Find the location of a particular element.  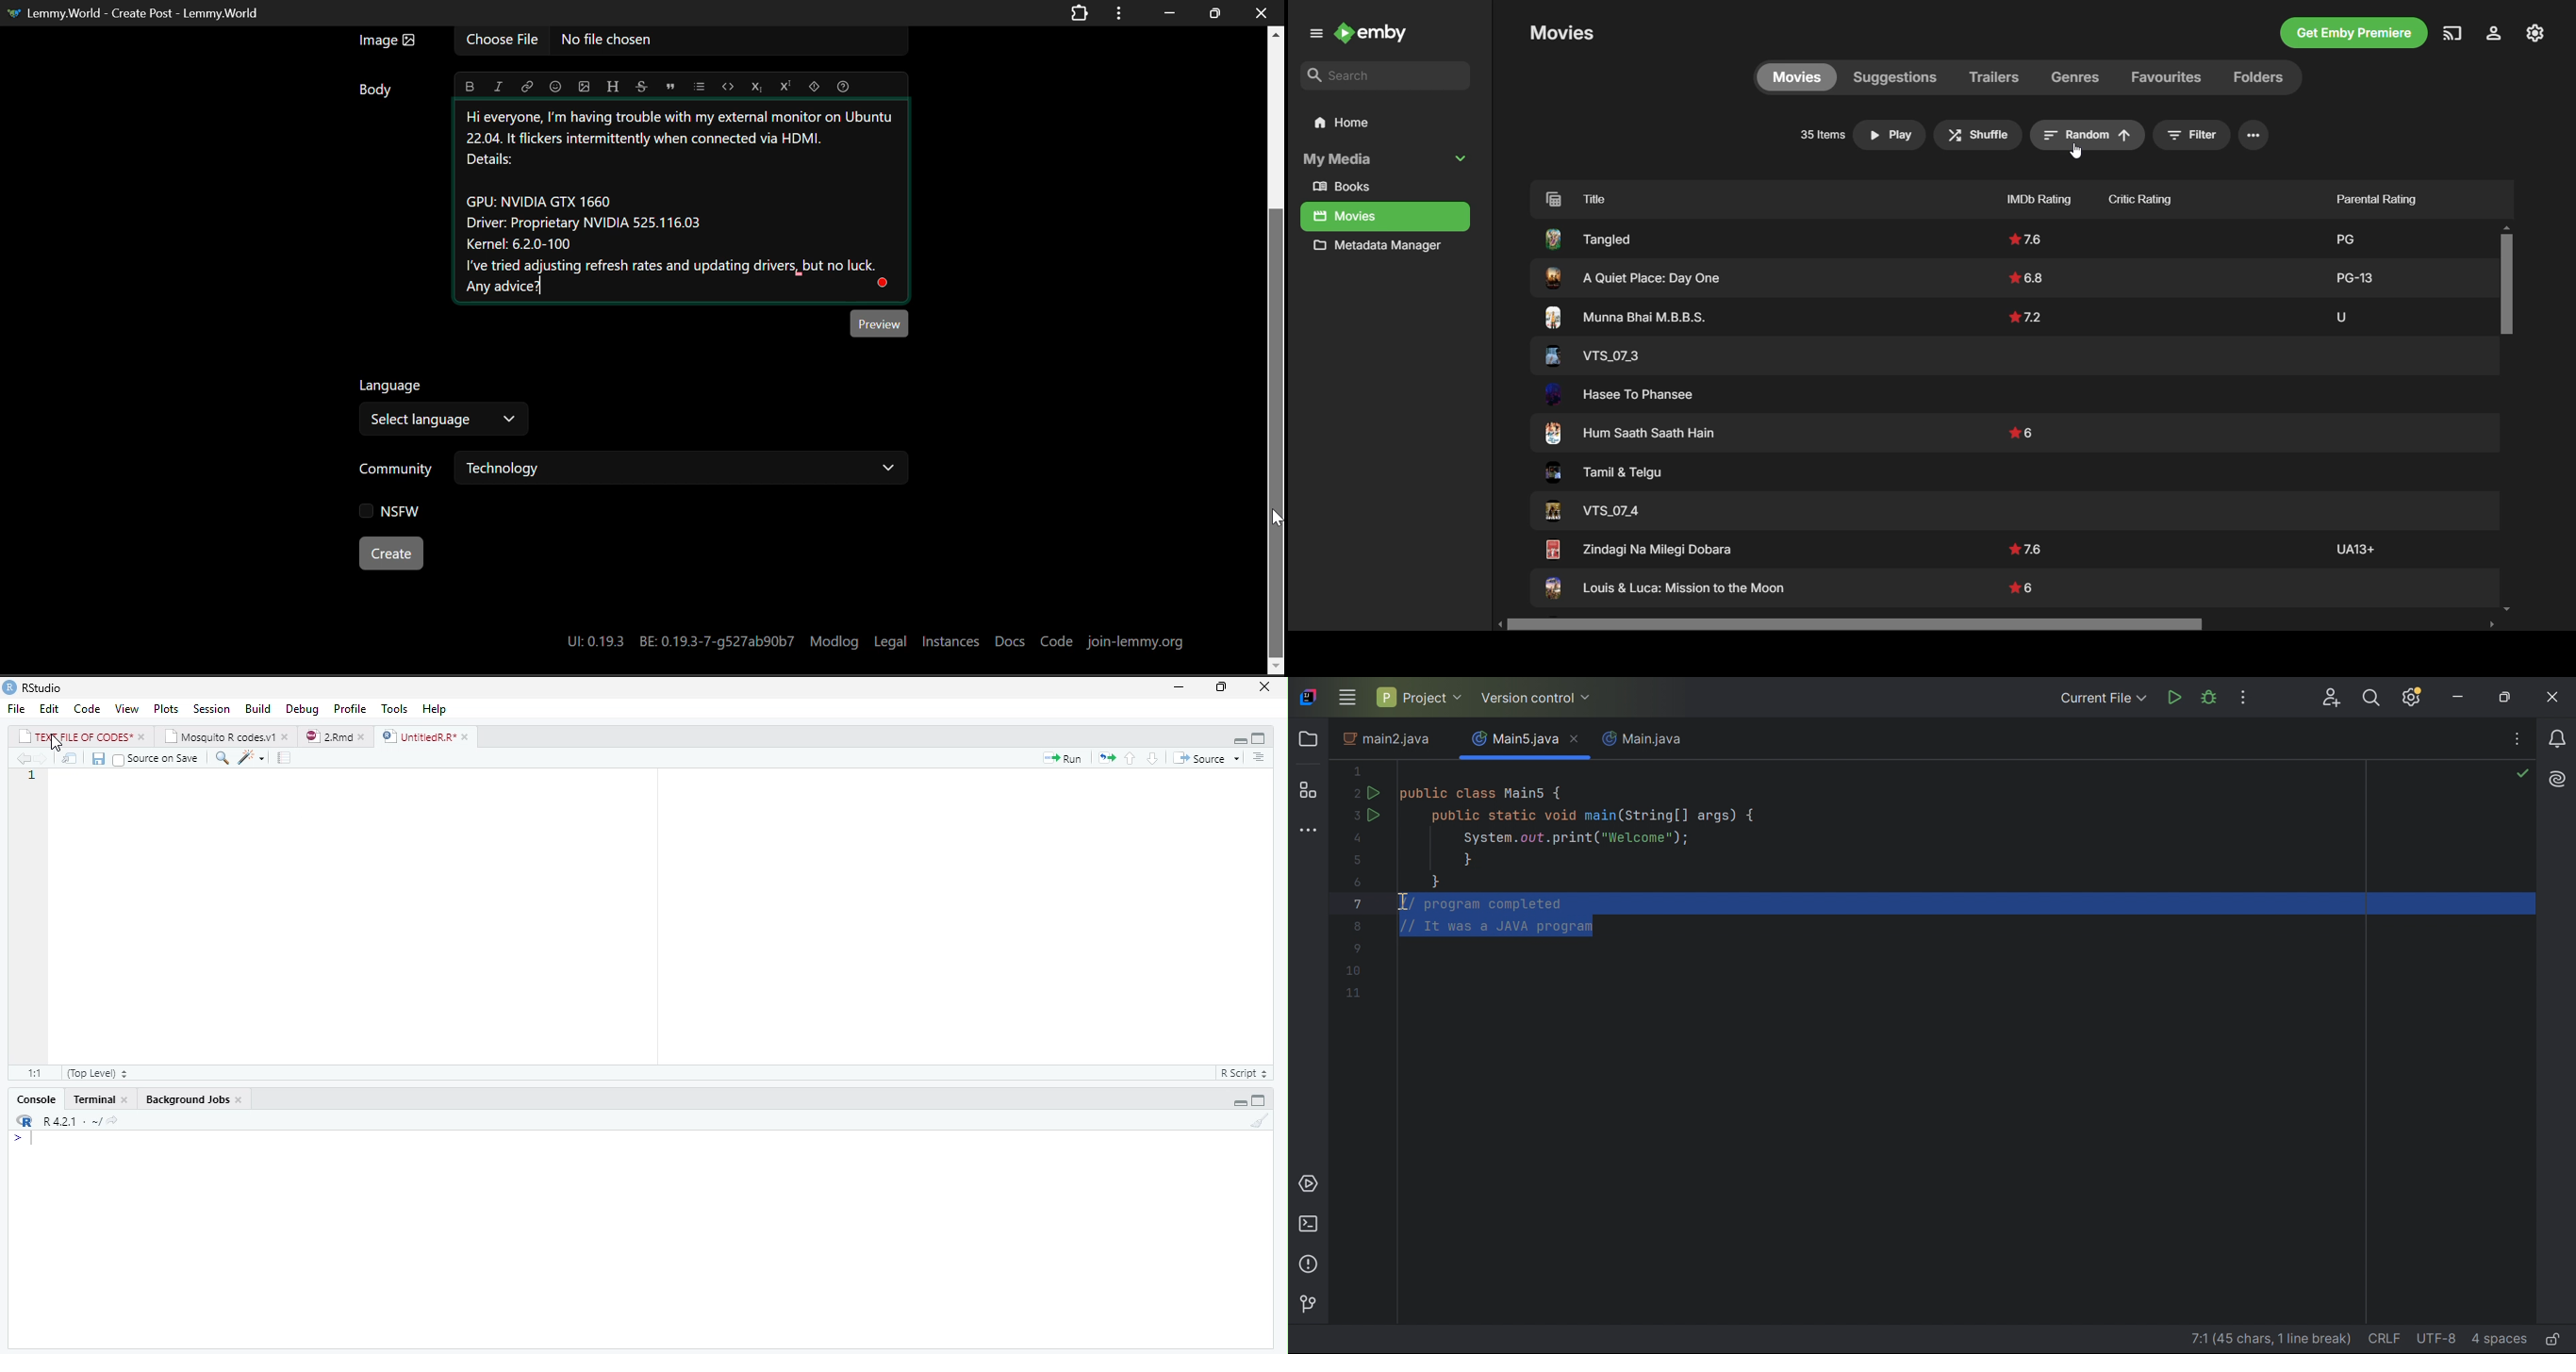

 is located at coordinates (2023, 587).